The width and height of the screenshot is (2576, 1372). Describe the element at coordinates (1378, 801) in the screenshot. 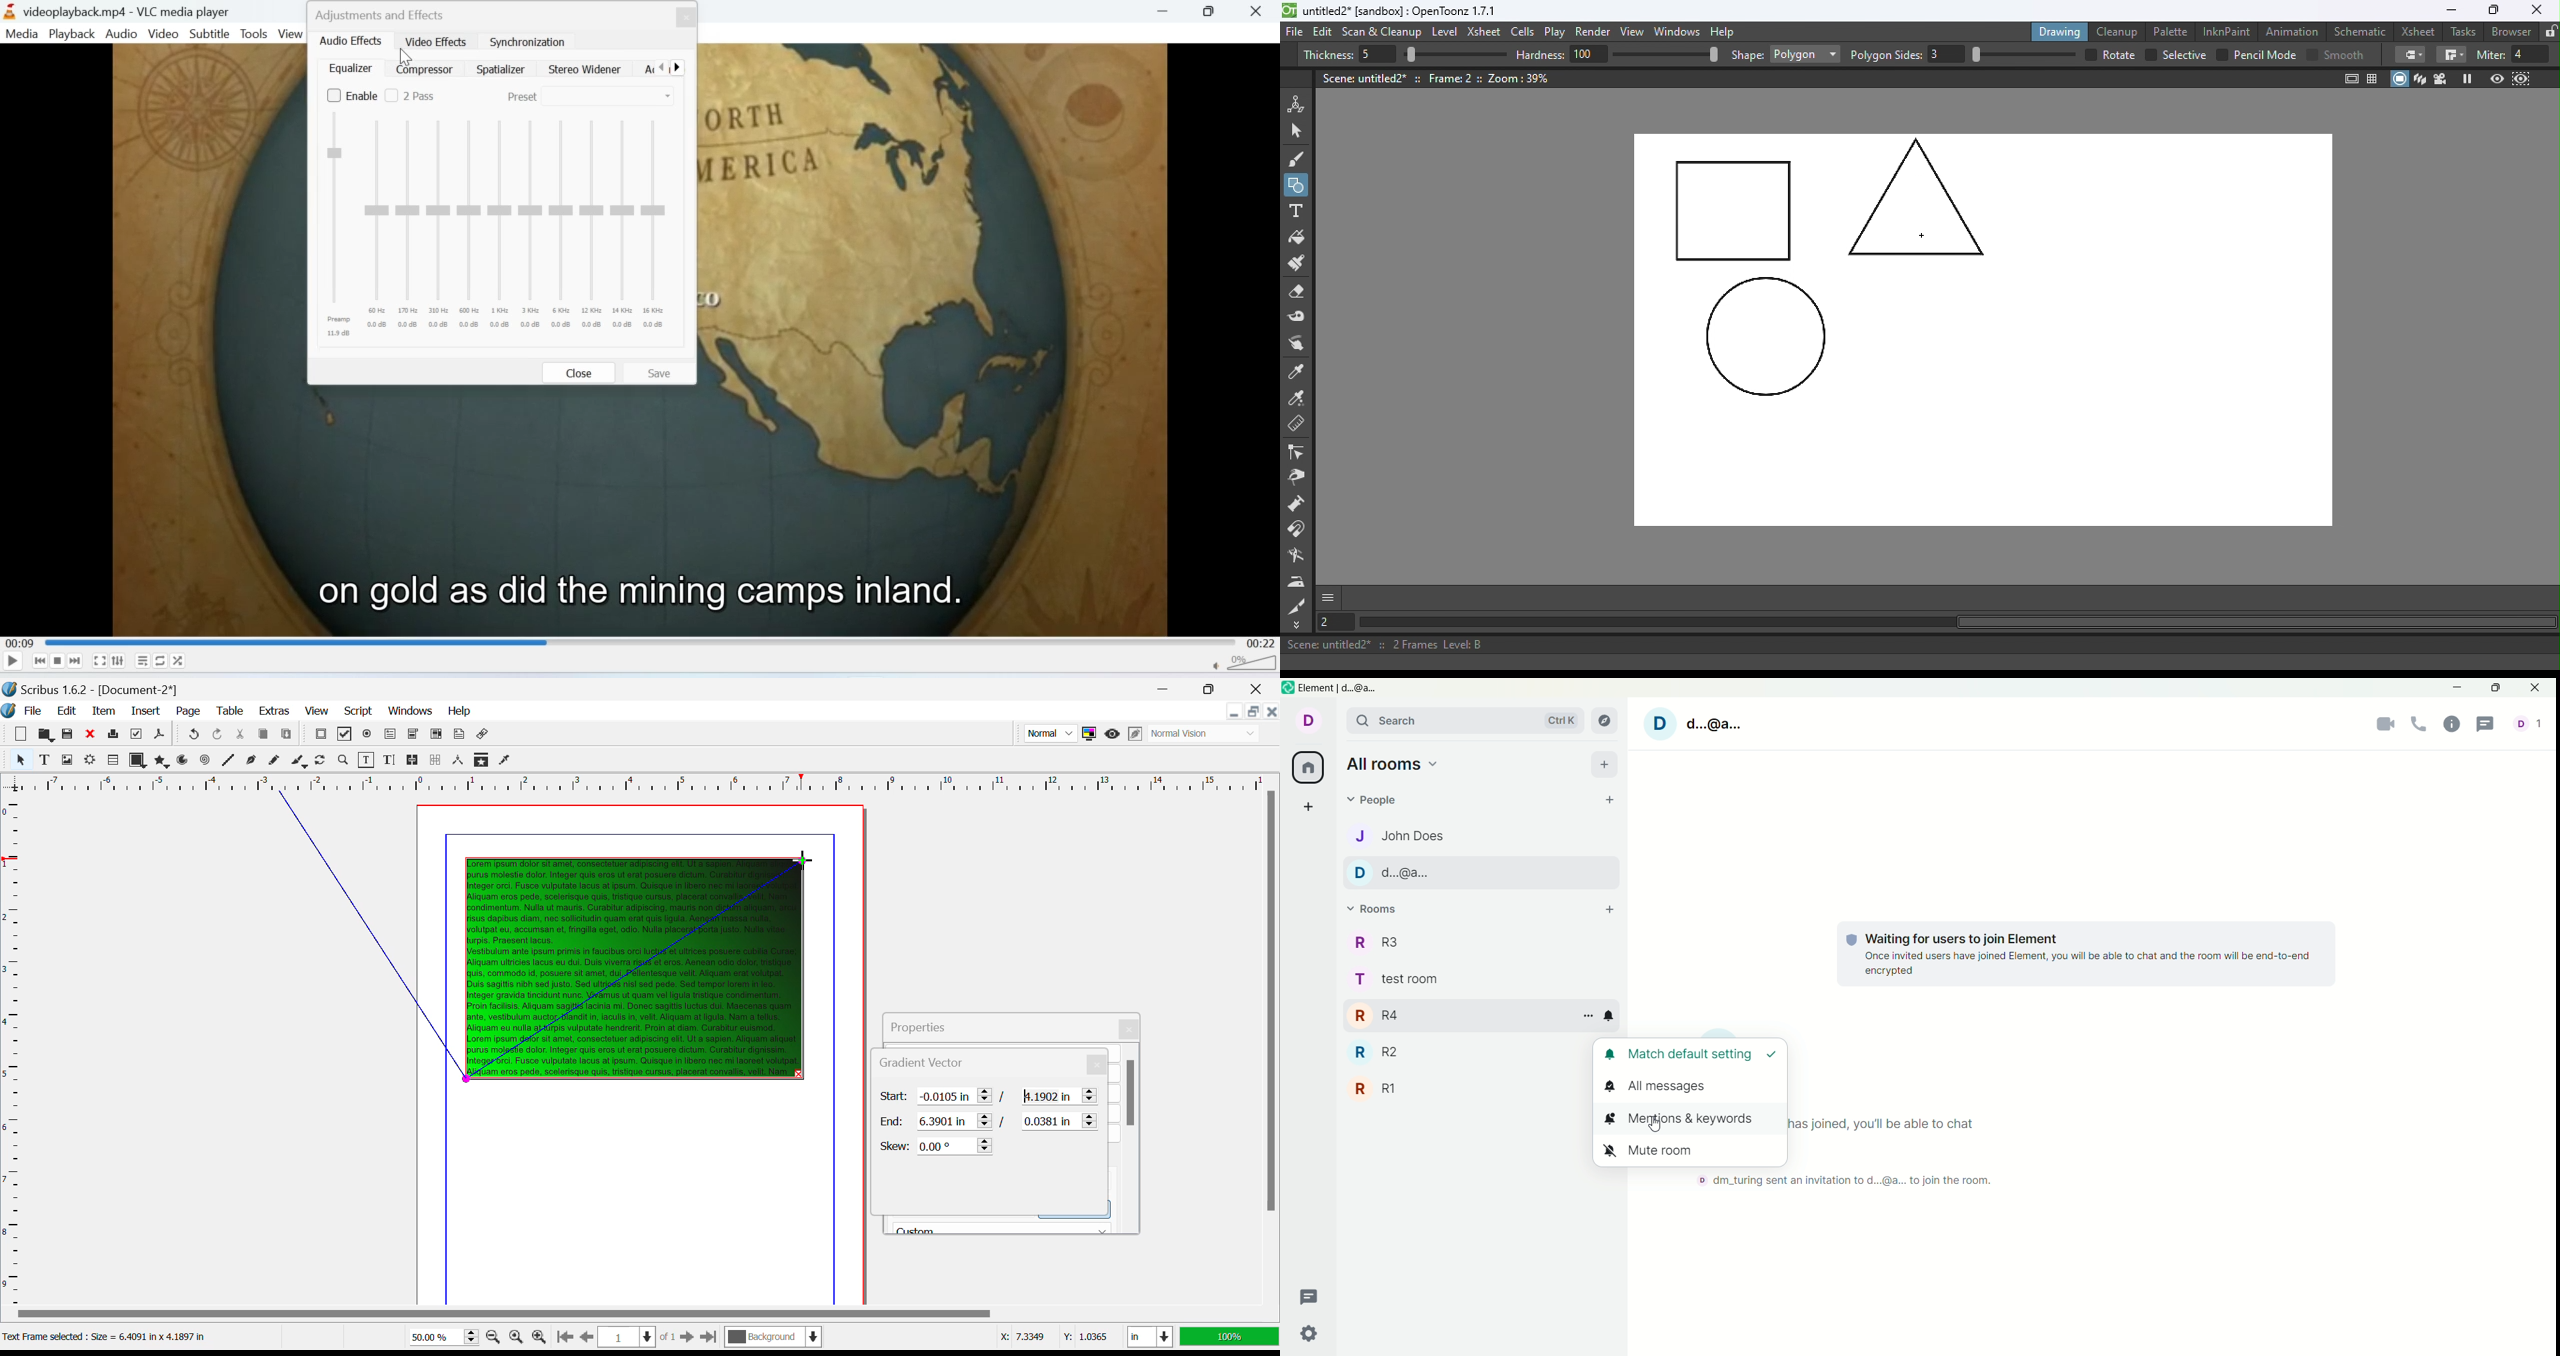

I see `people` at that location.